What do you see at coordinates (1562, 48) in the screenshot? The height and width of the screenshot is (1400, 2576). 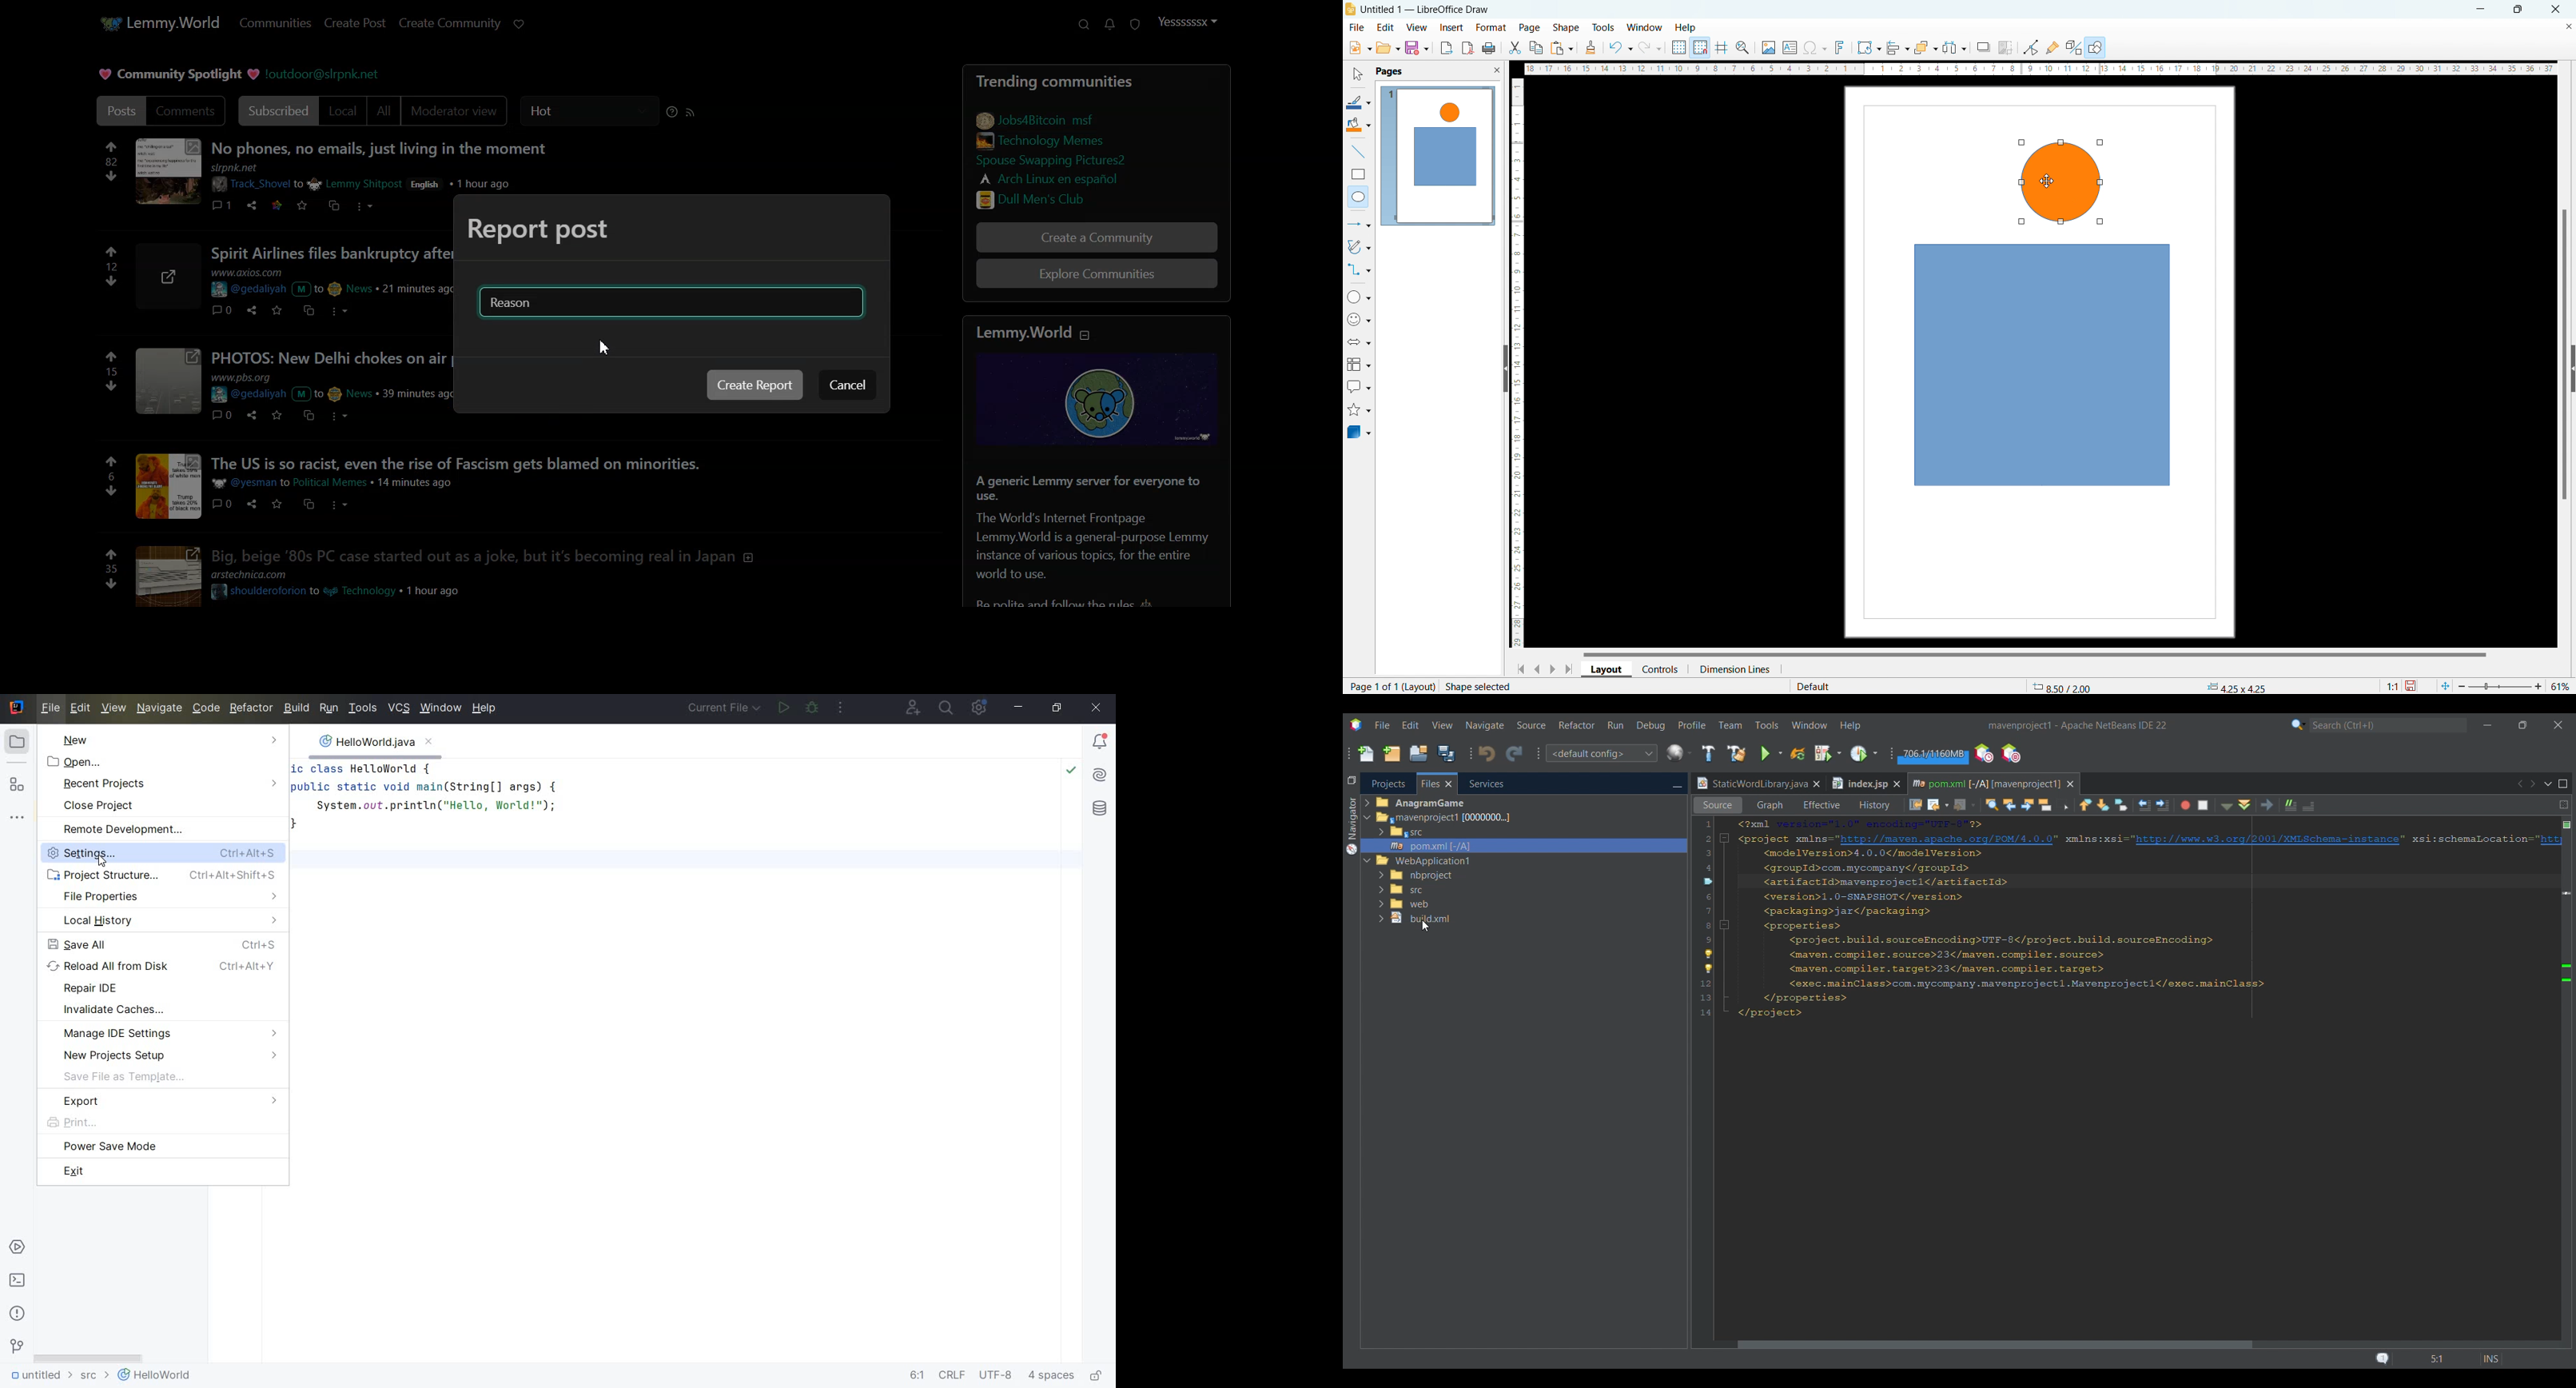 I see `paste` at bounding box center [1562, 48].